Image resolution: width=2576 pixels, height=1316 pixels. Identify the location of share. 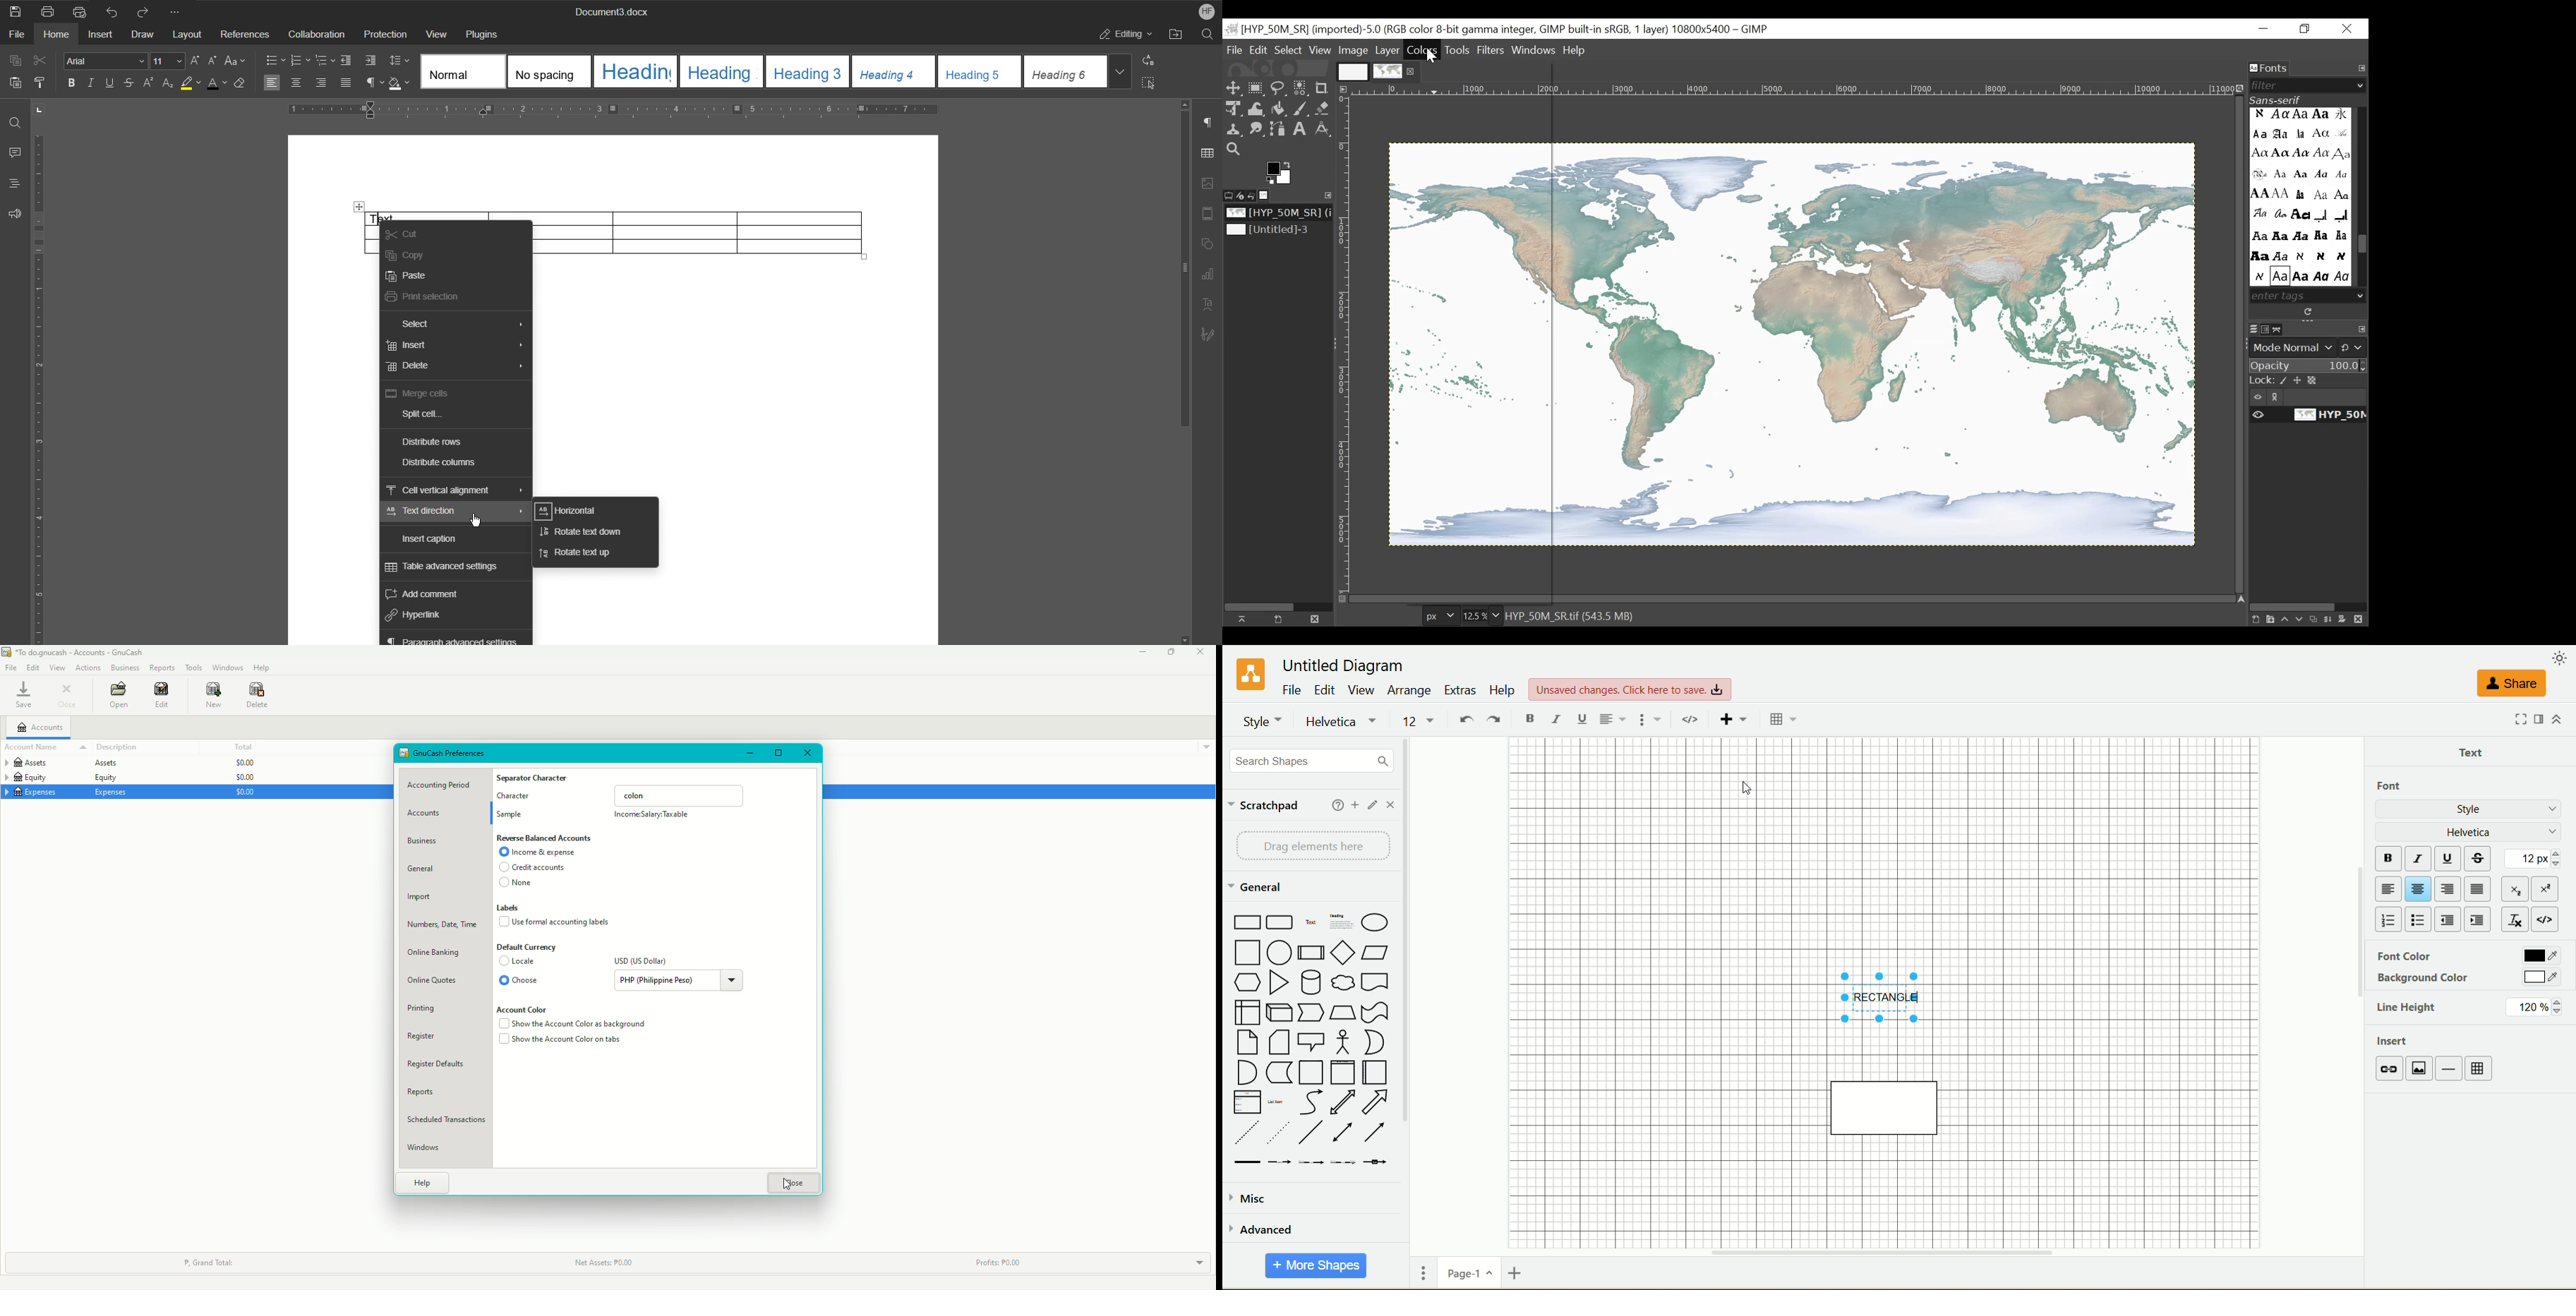
(2510, 684).